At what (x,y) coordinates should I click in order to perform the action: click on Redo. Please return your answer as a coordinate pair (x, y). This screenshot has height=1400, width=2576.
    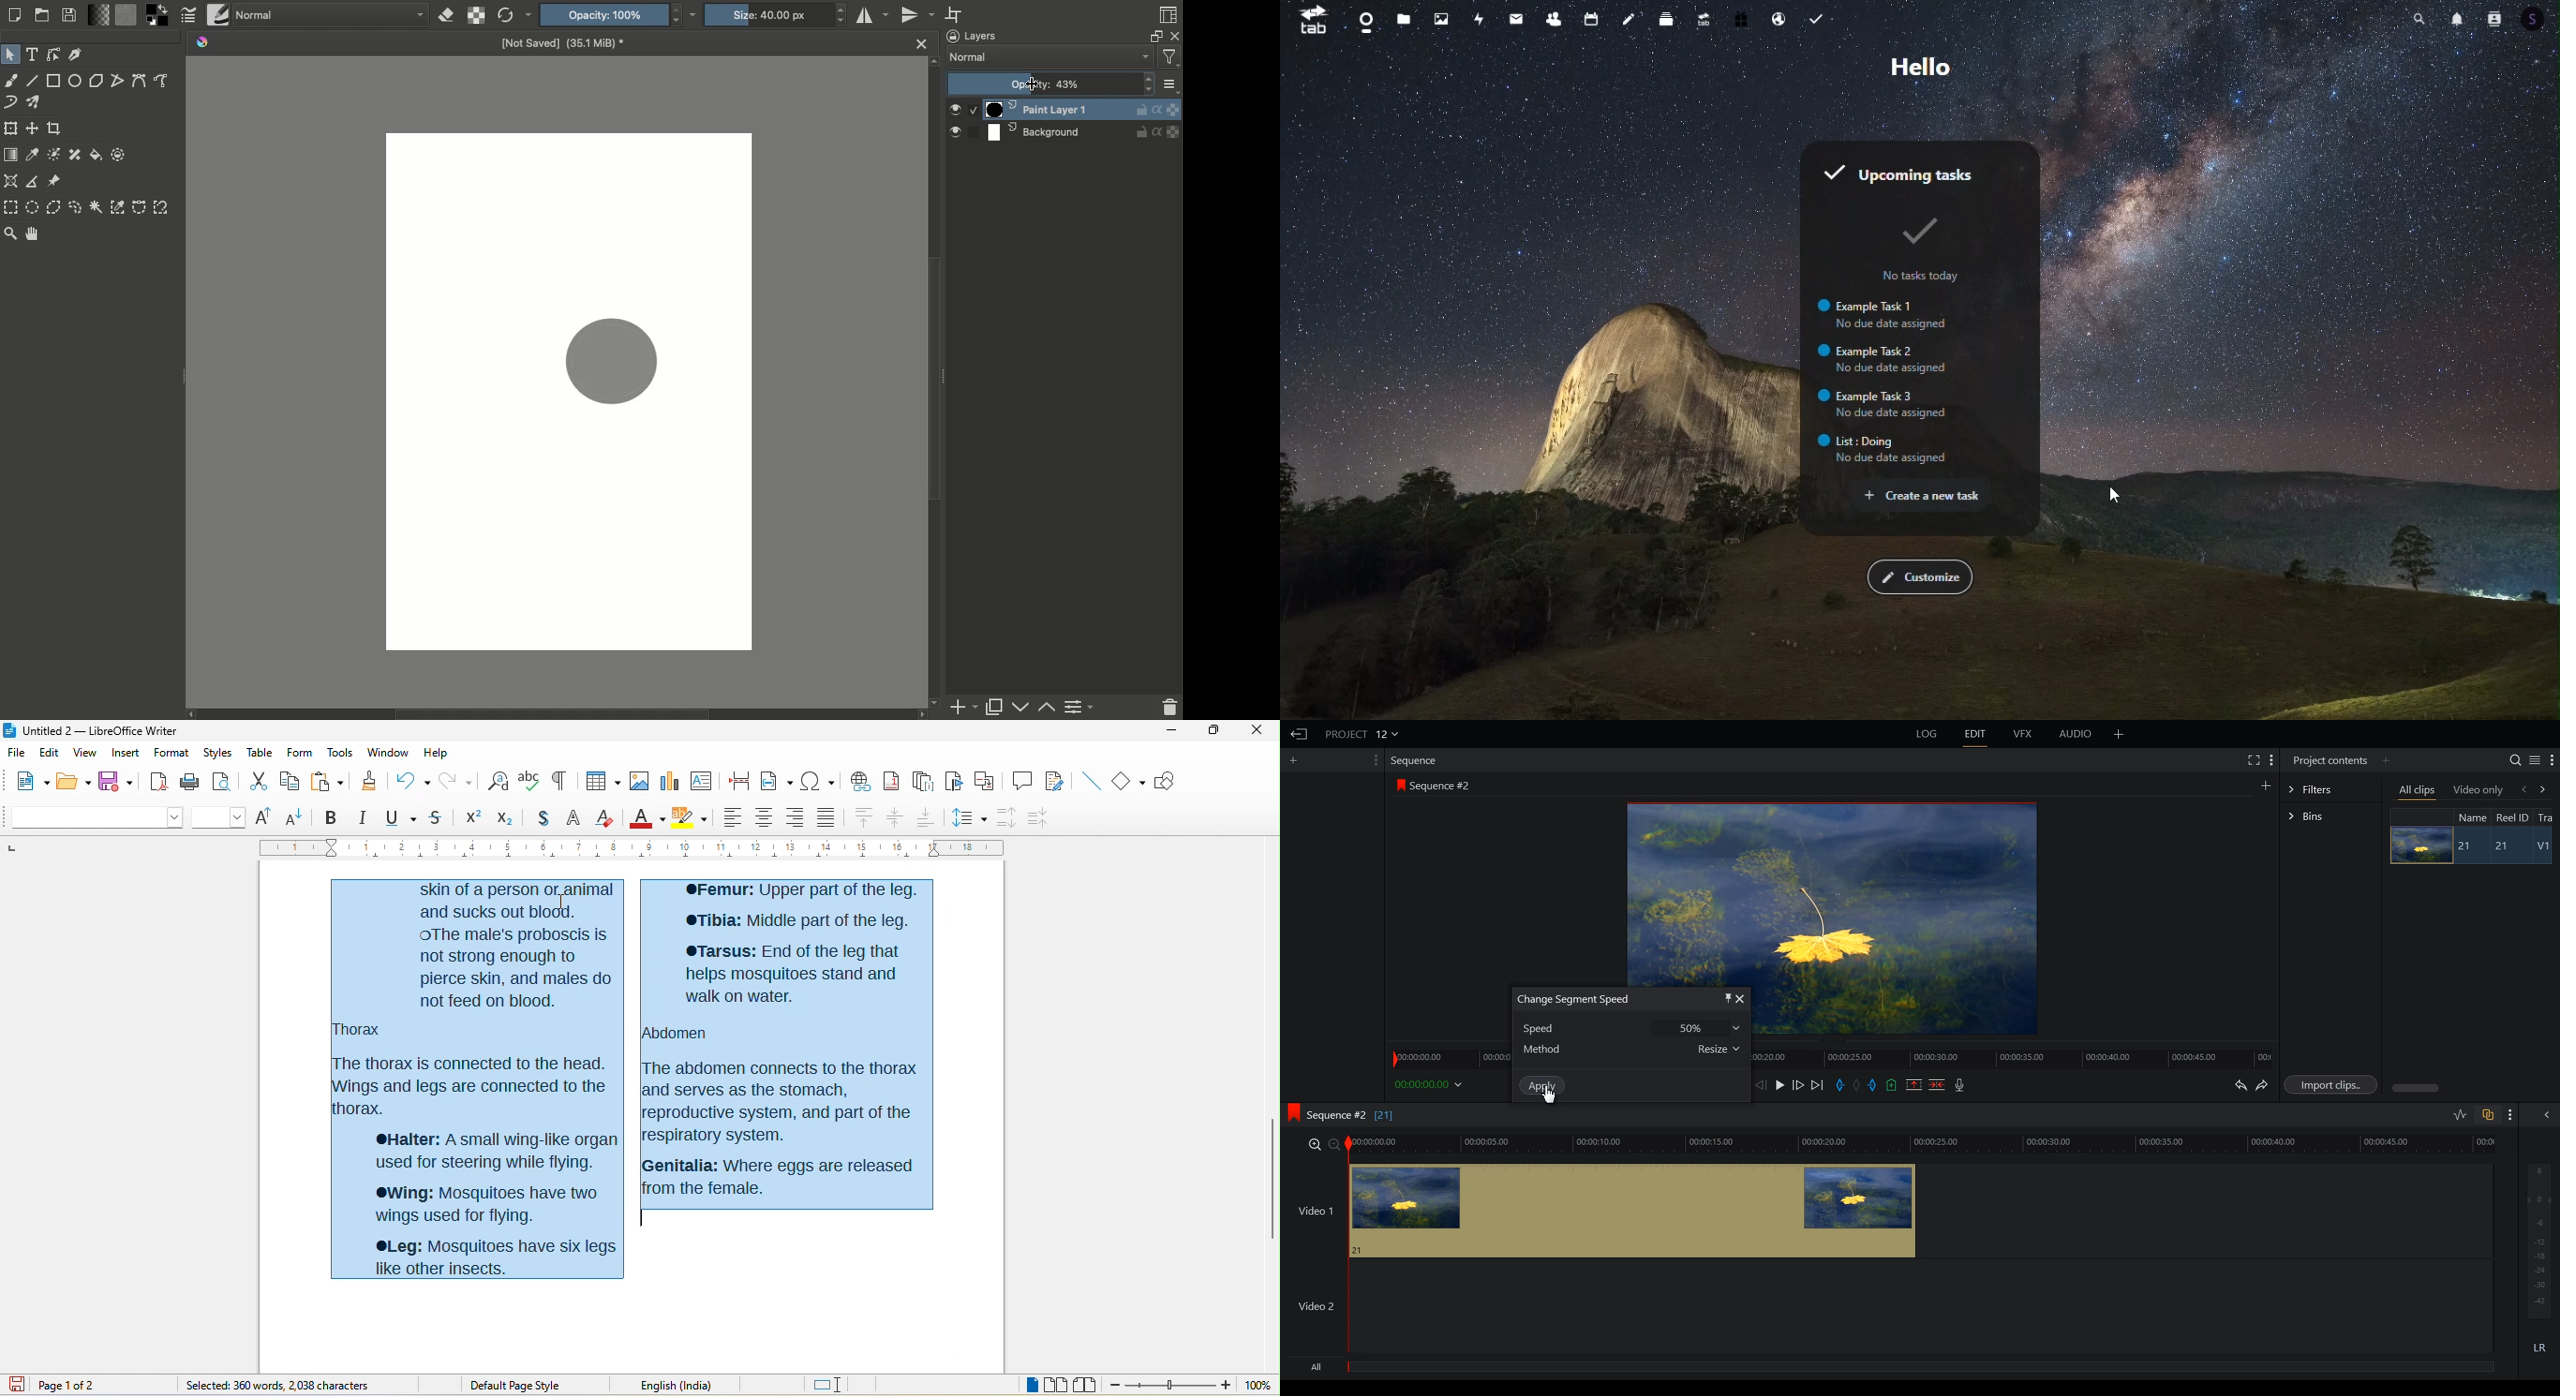
    Looking at the image, I should click on (2263, 1085).